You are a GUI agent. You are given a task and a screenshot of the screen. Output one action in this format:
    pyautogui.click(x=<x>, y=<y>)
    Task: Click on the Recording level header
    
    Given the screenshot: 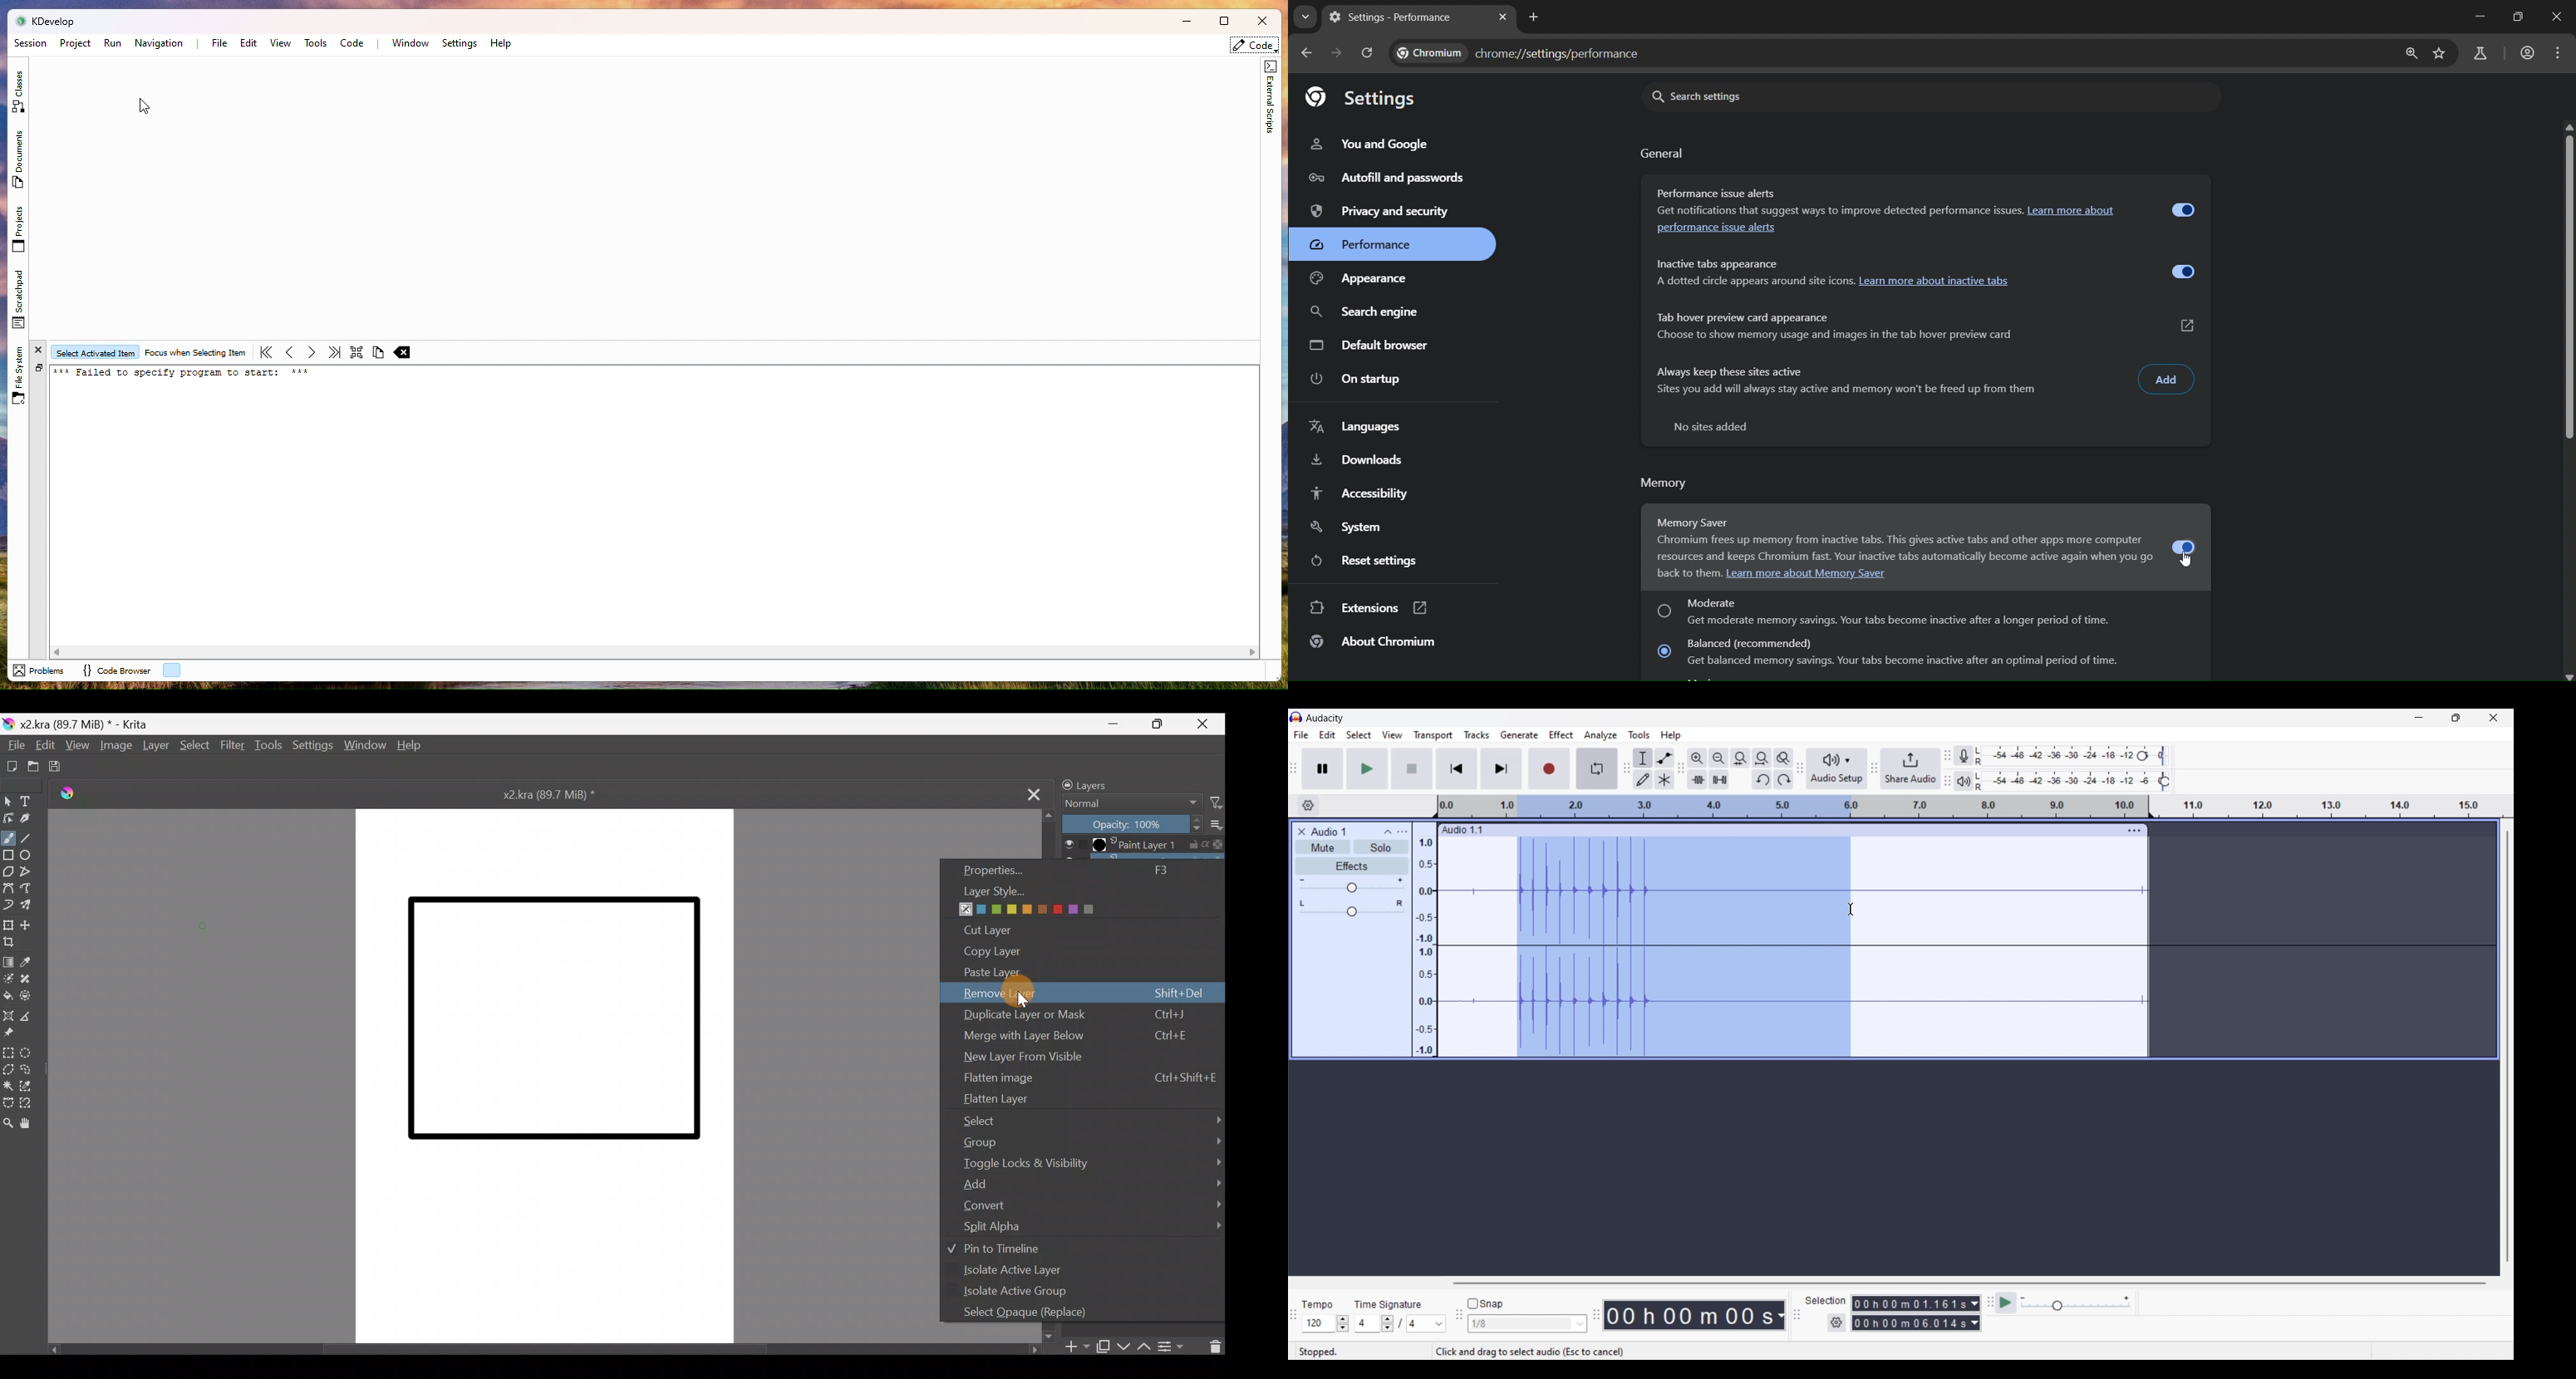 What is the action you would take?
    pyautogui.click(x=2142, y=756)
    